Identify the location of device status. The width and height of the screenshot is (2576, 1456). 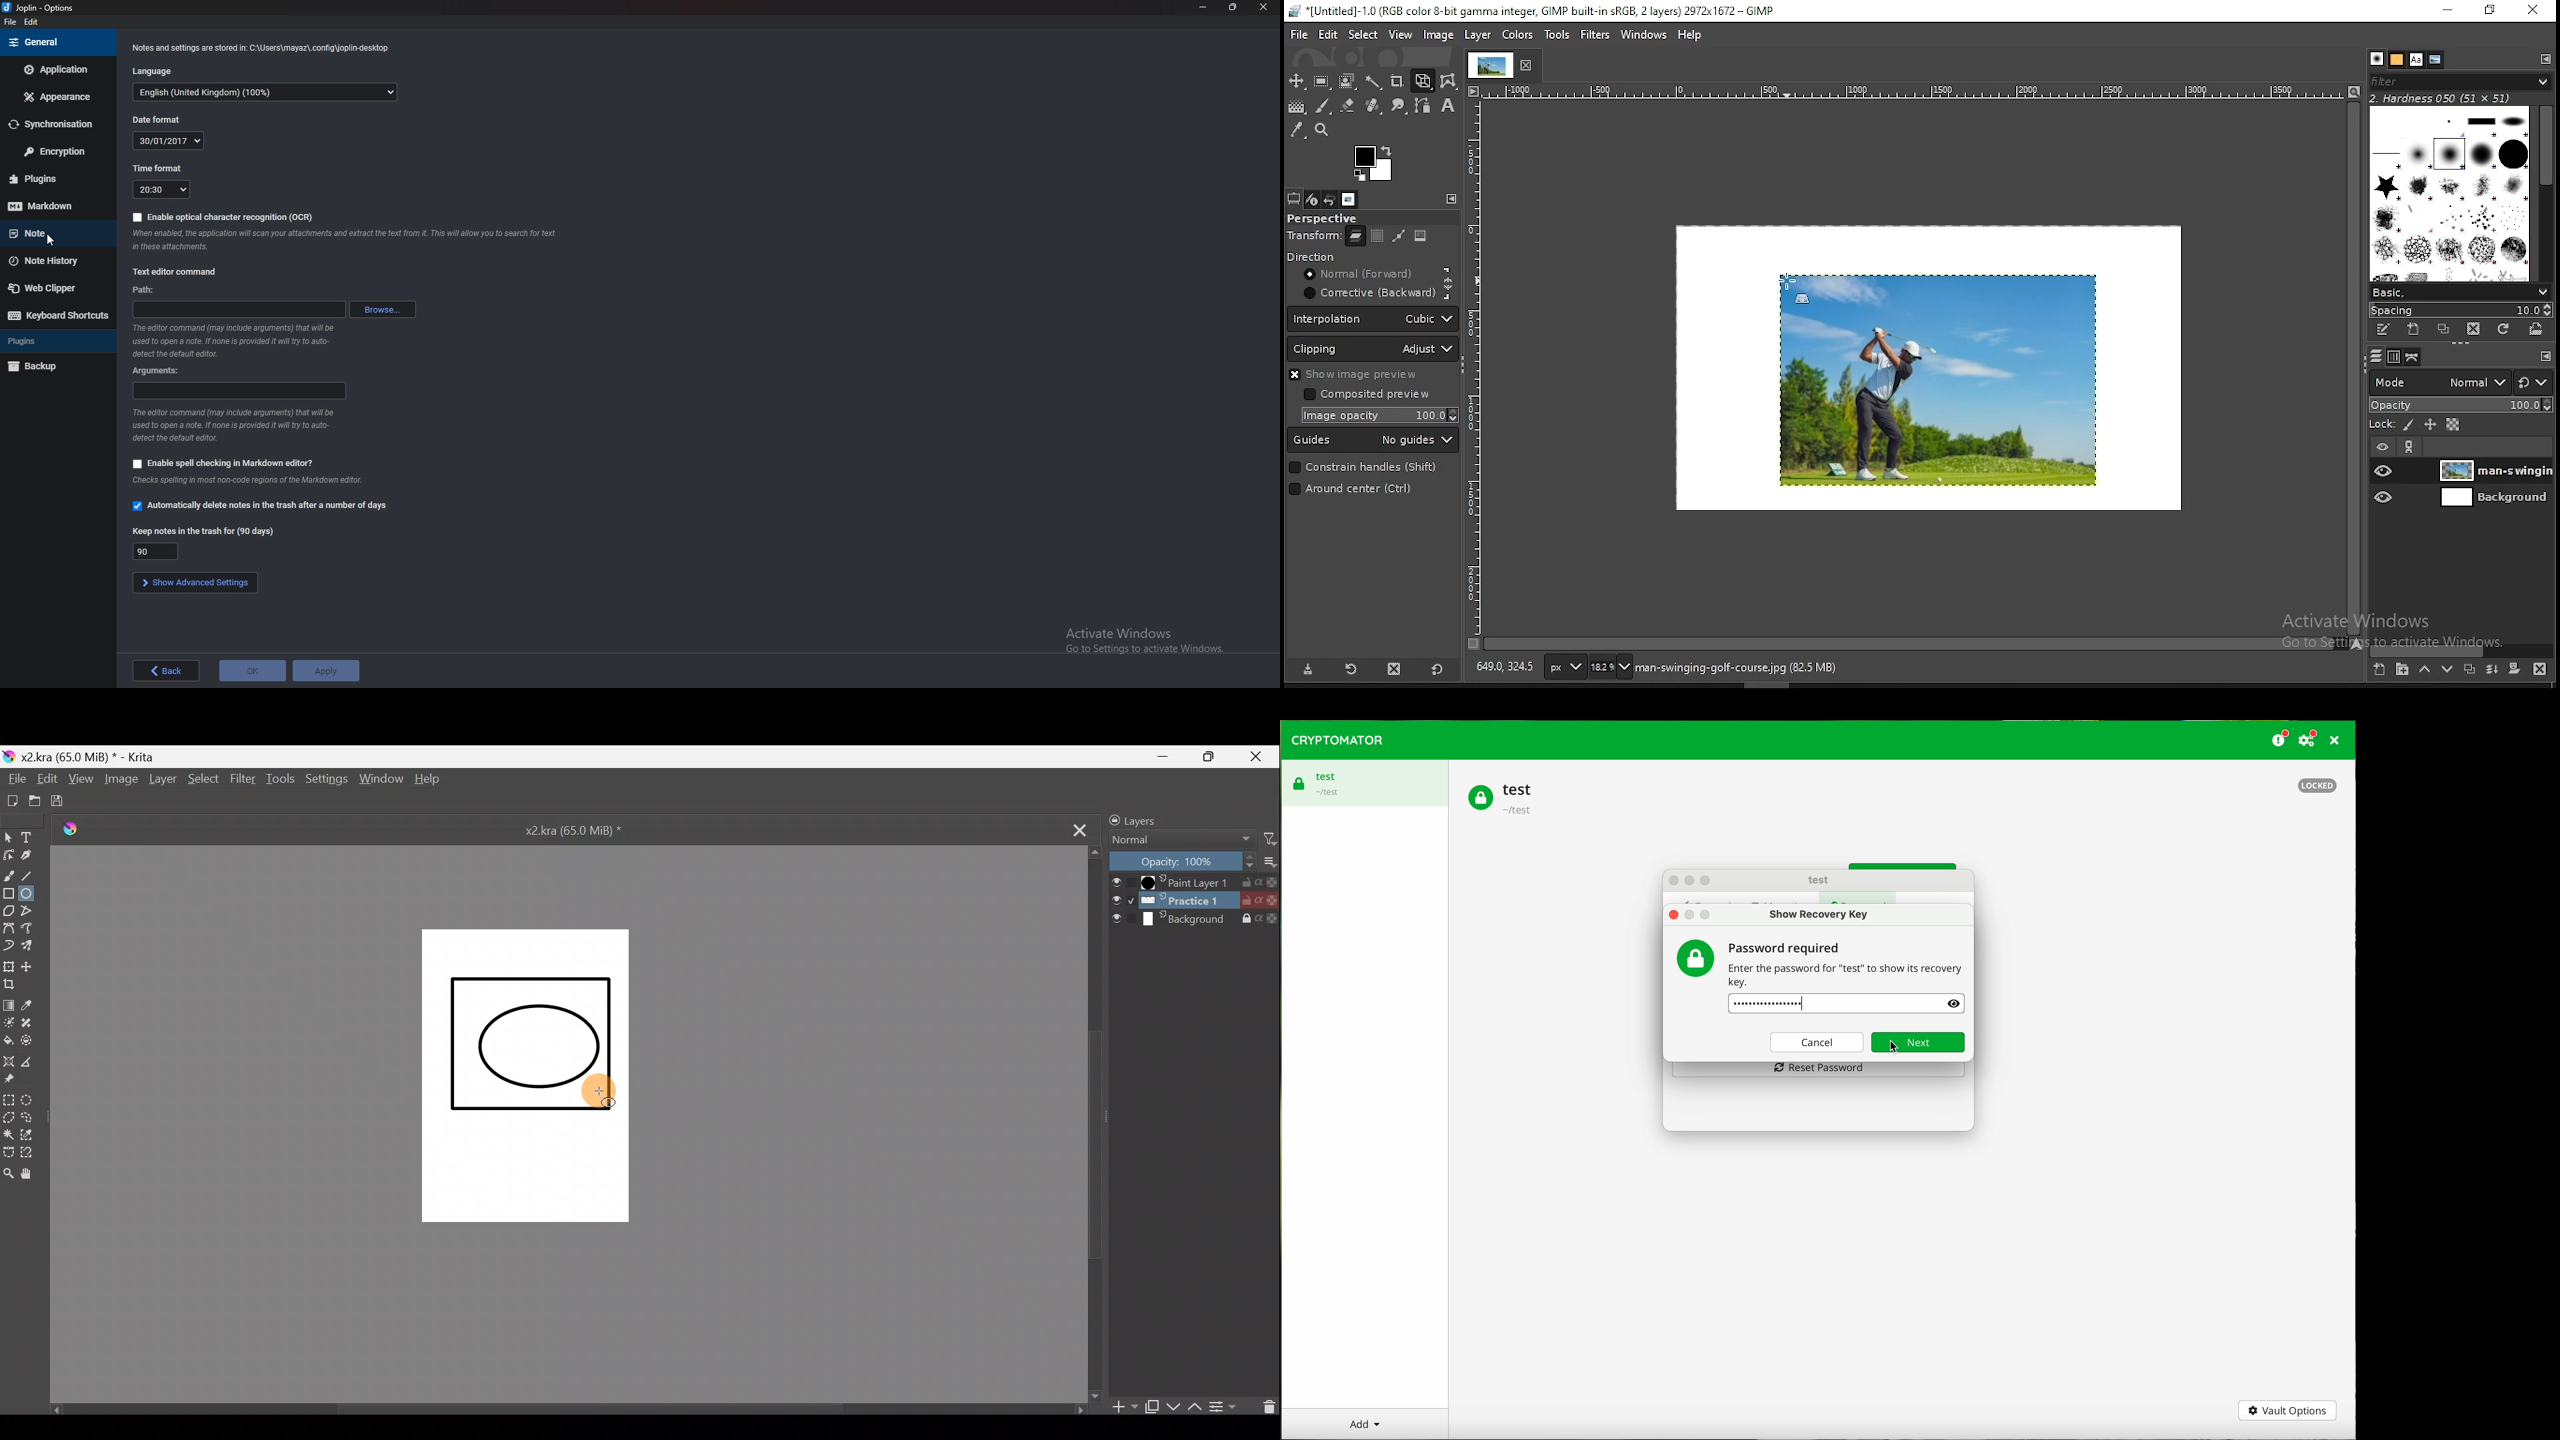
(1313, 200).